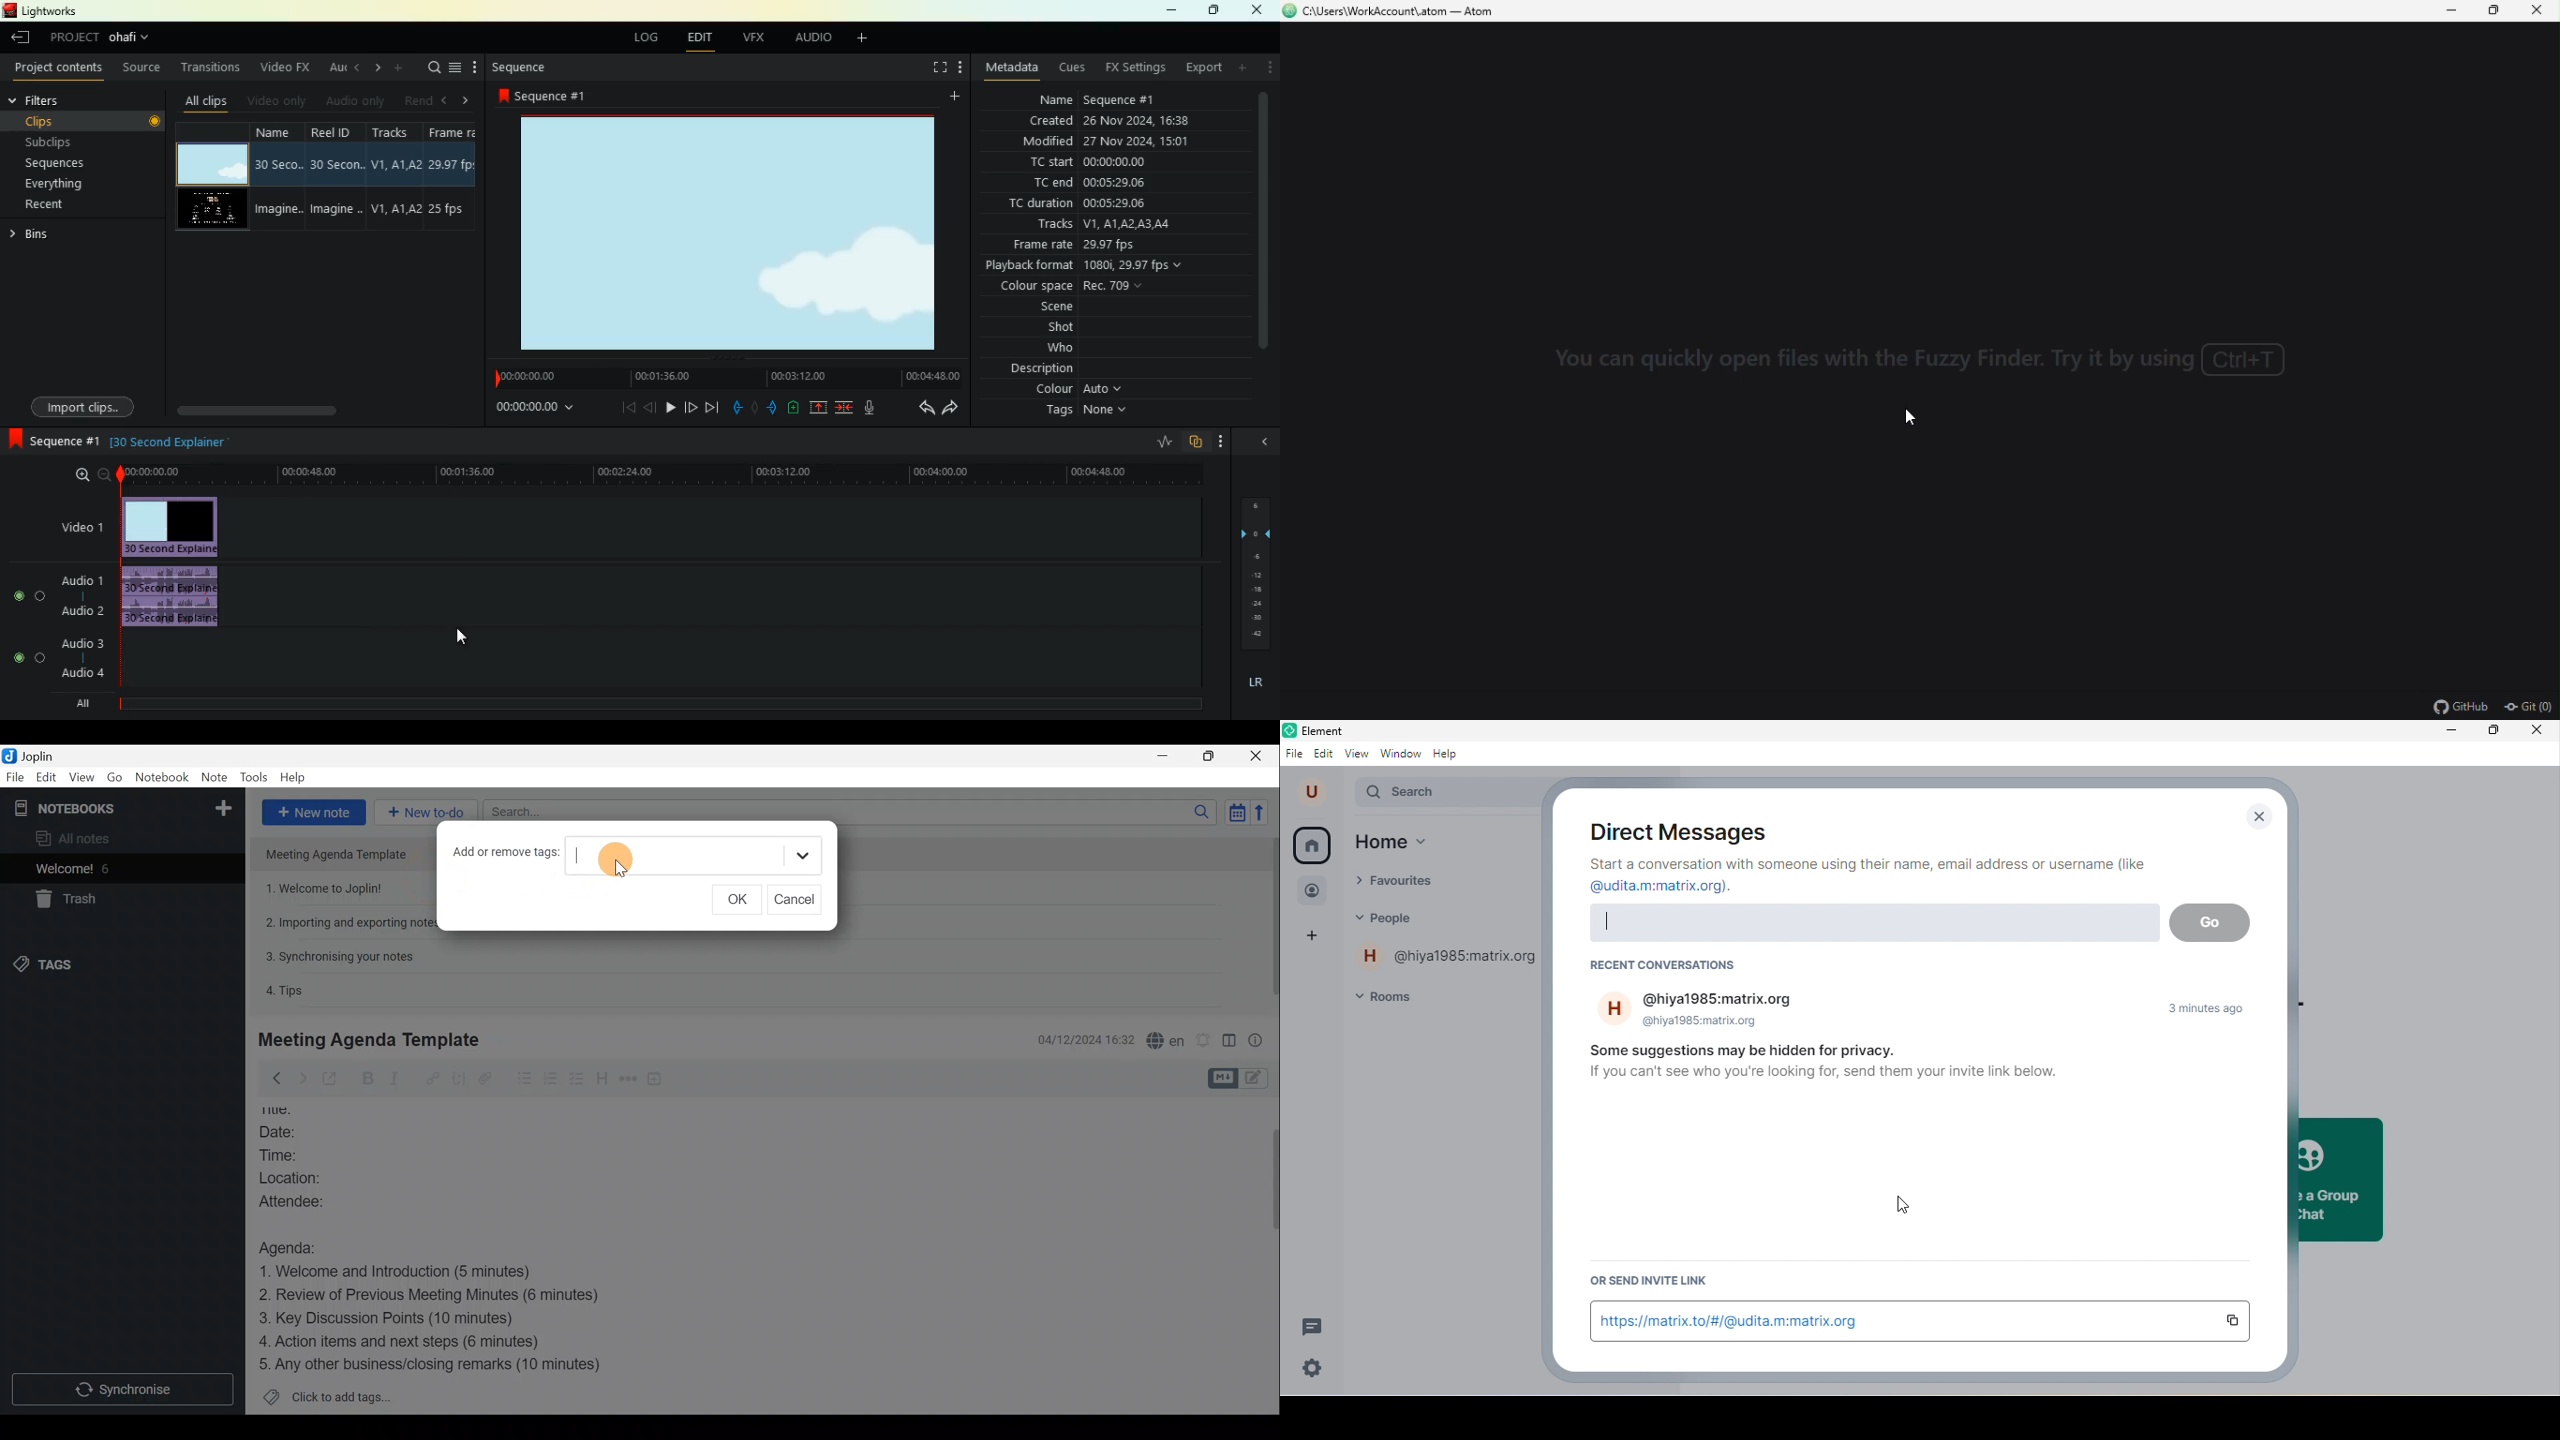  Describe the element at coordinates (63, 899) in the screenshot. I see `Trash` at that location.